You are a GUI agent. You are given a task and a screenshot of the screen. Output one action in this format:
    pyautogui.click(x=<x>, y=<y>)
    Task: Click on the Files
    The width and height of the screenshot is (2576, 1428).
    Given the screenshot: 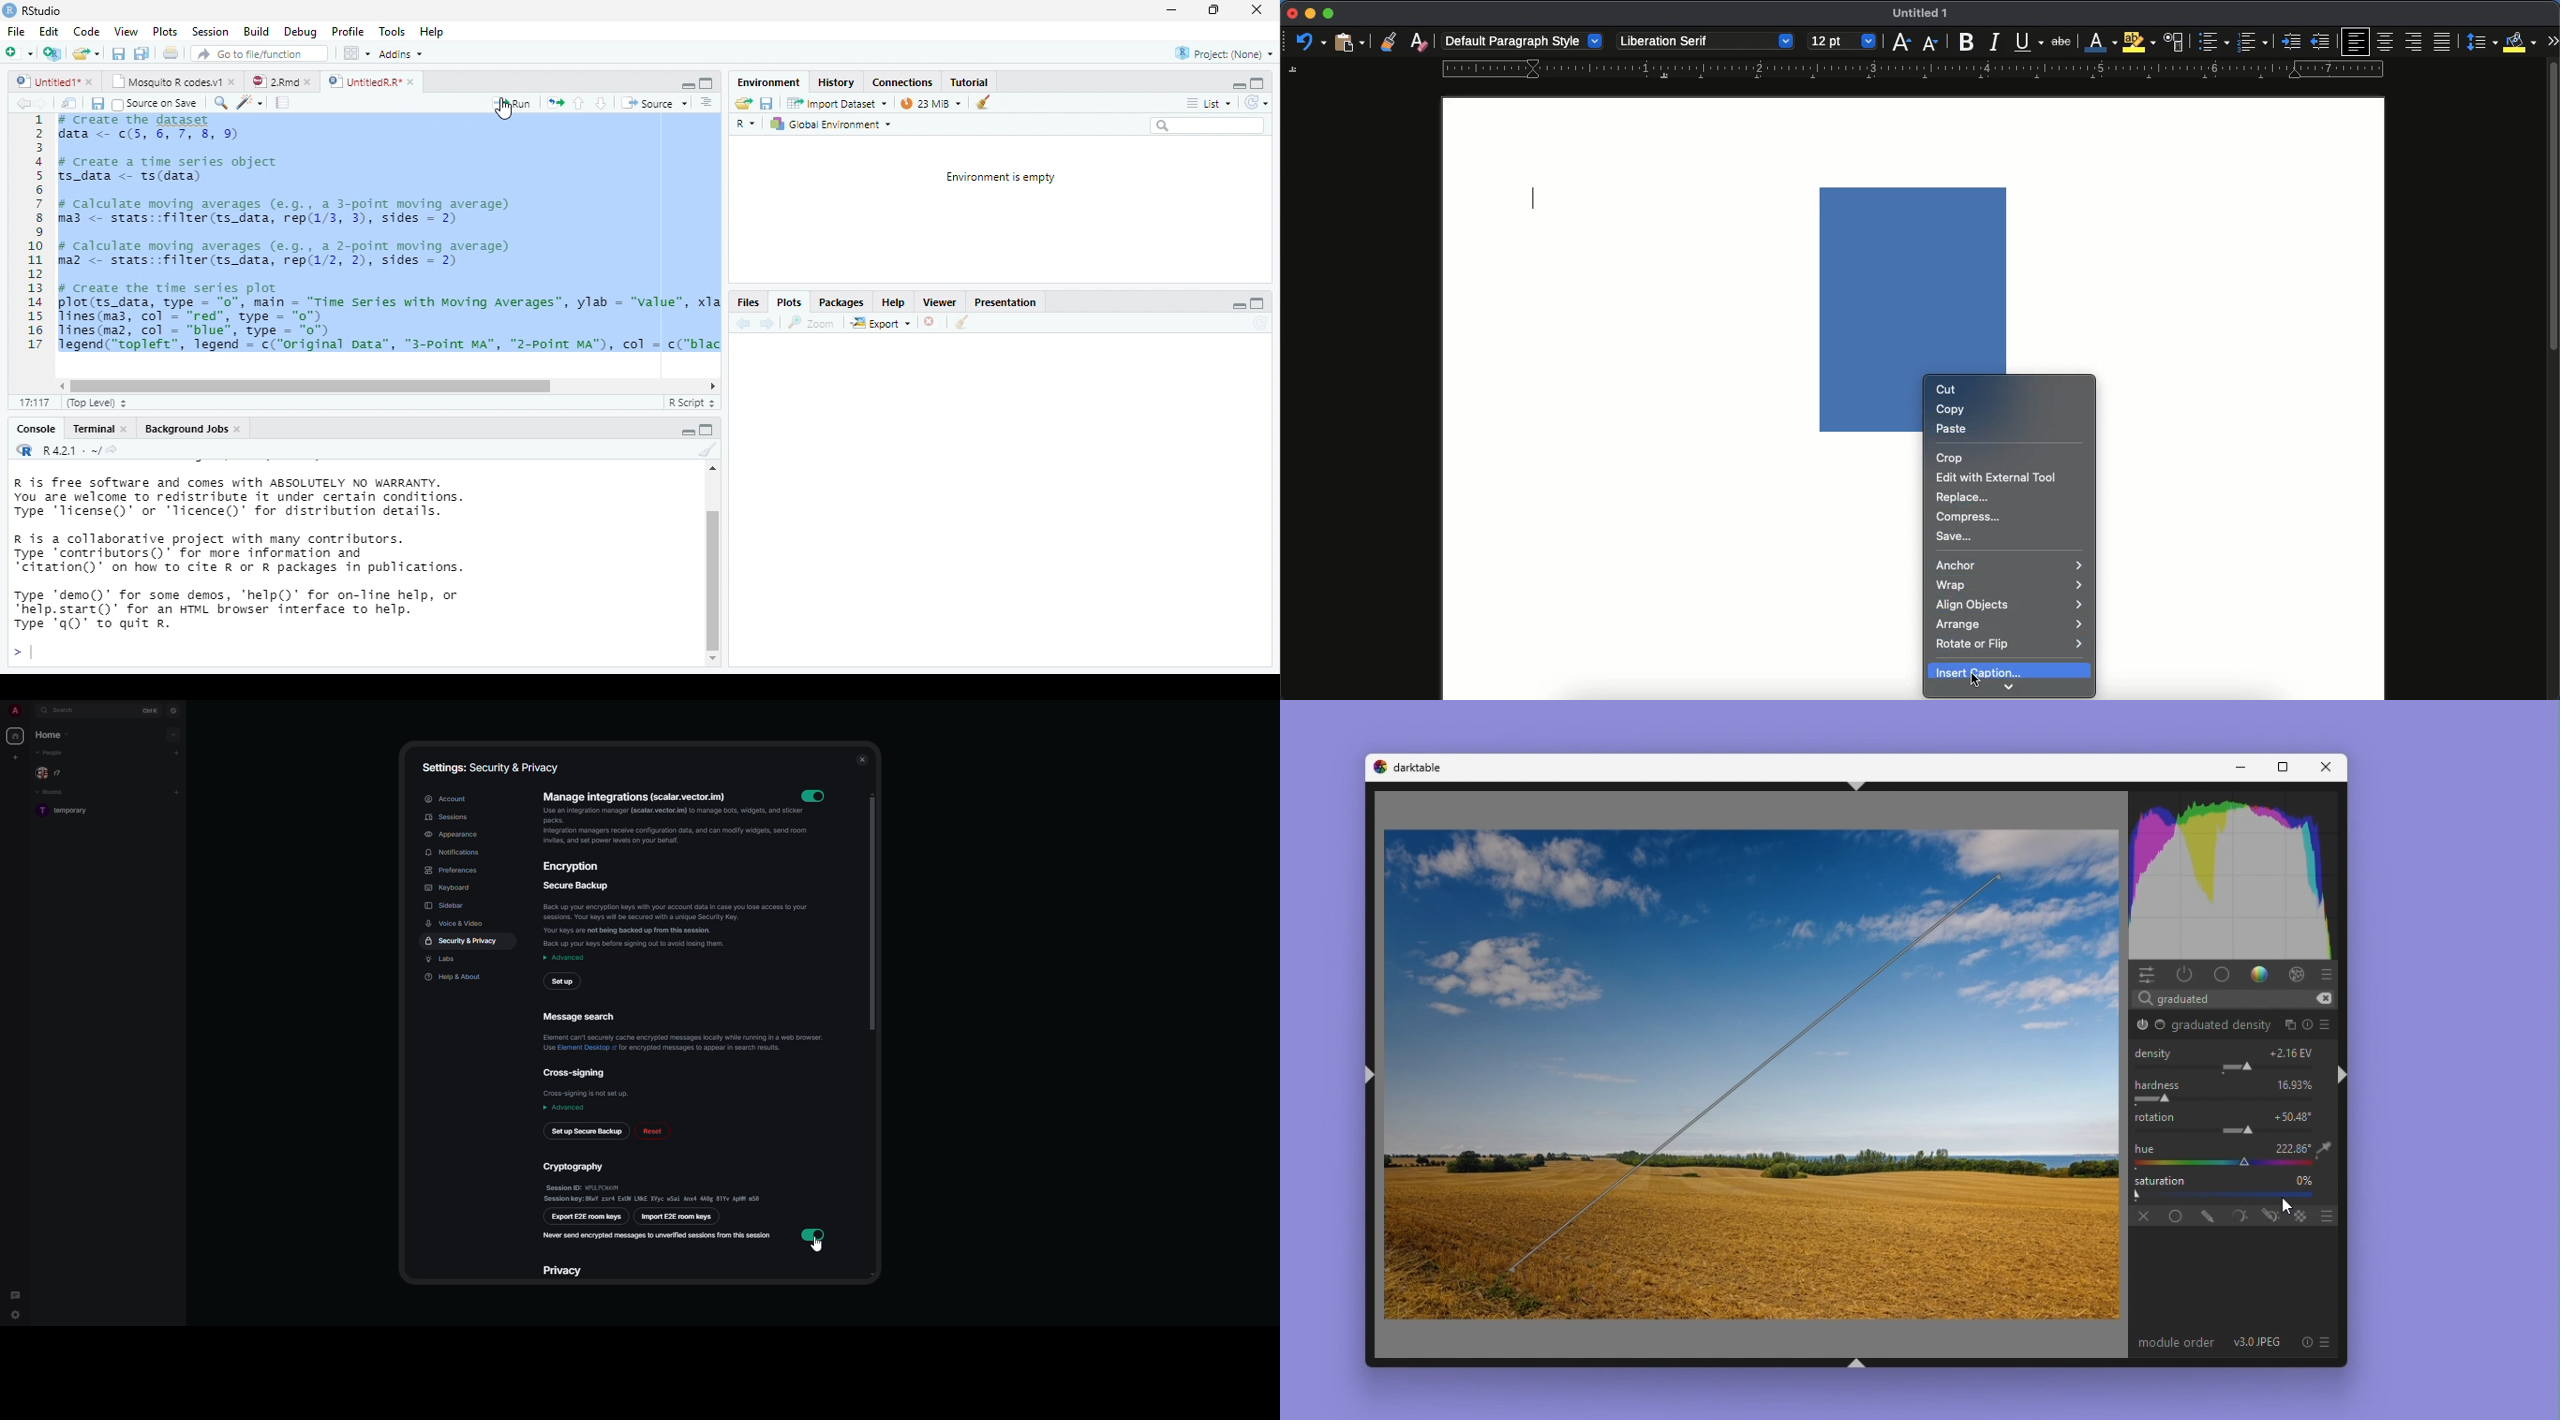 What is the action you would take?
    pyautogui.click(x=747, y=304)
    